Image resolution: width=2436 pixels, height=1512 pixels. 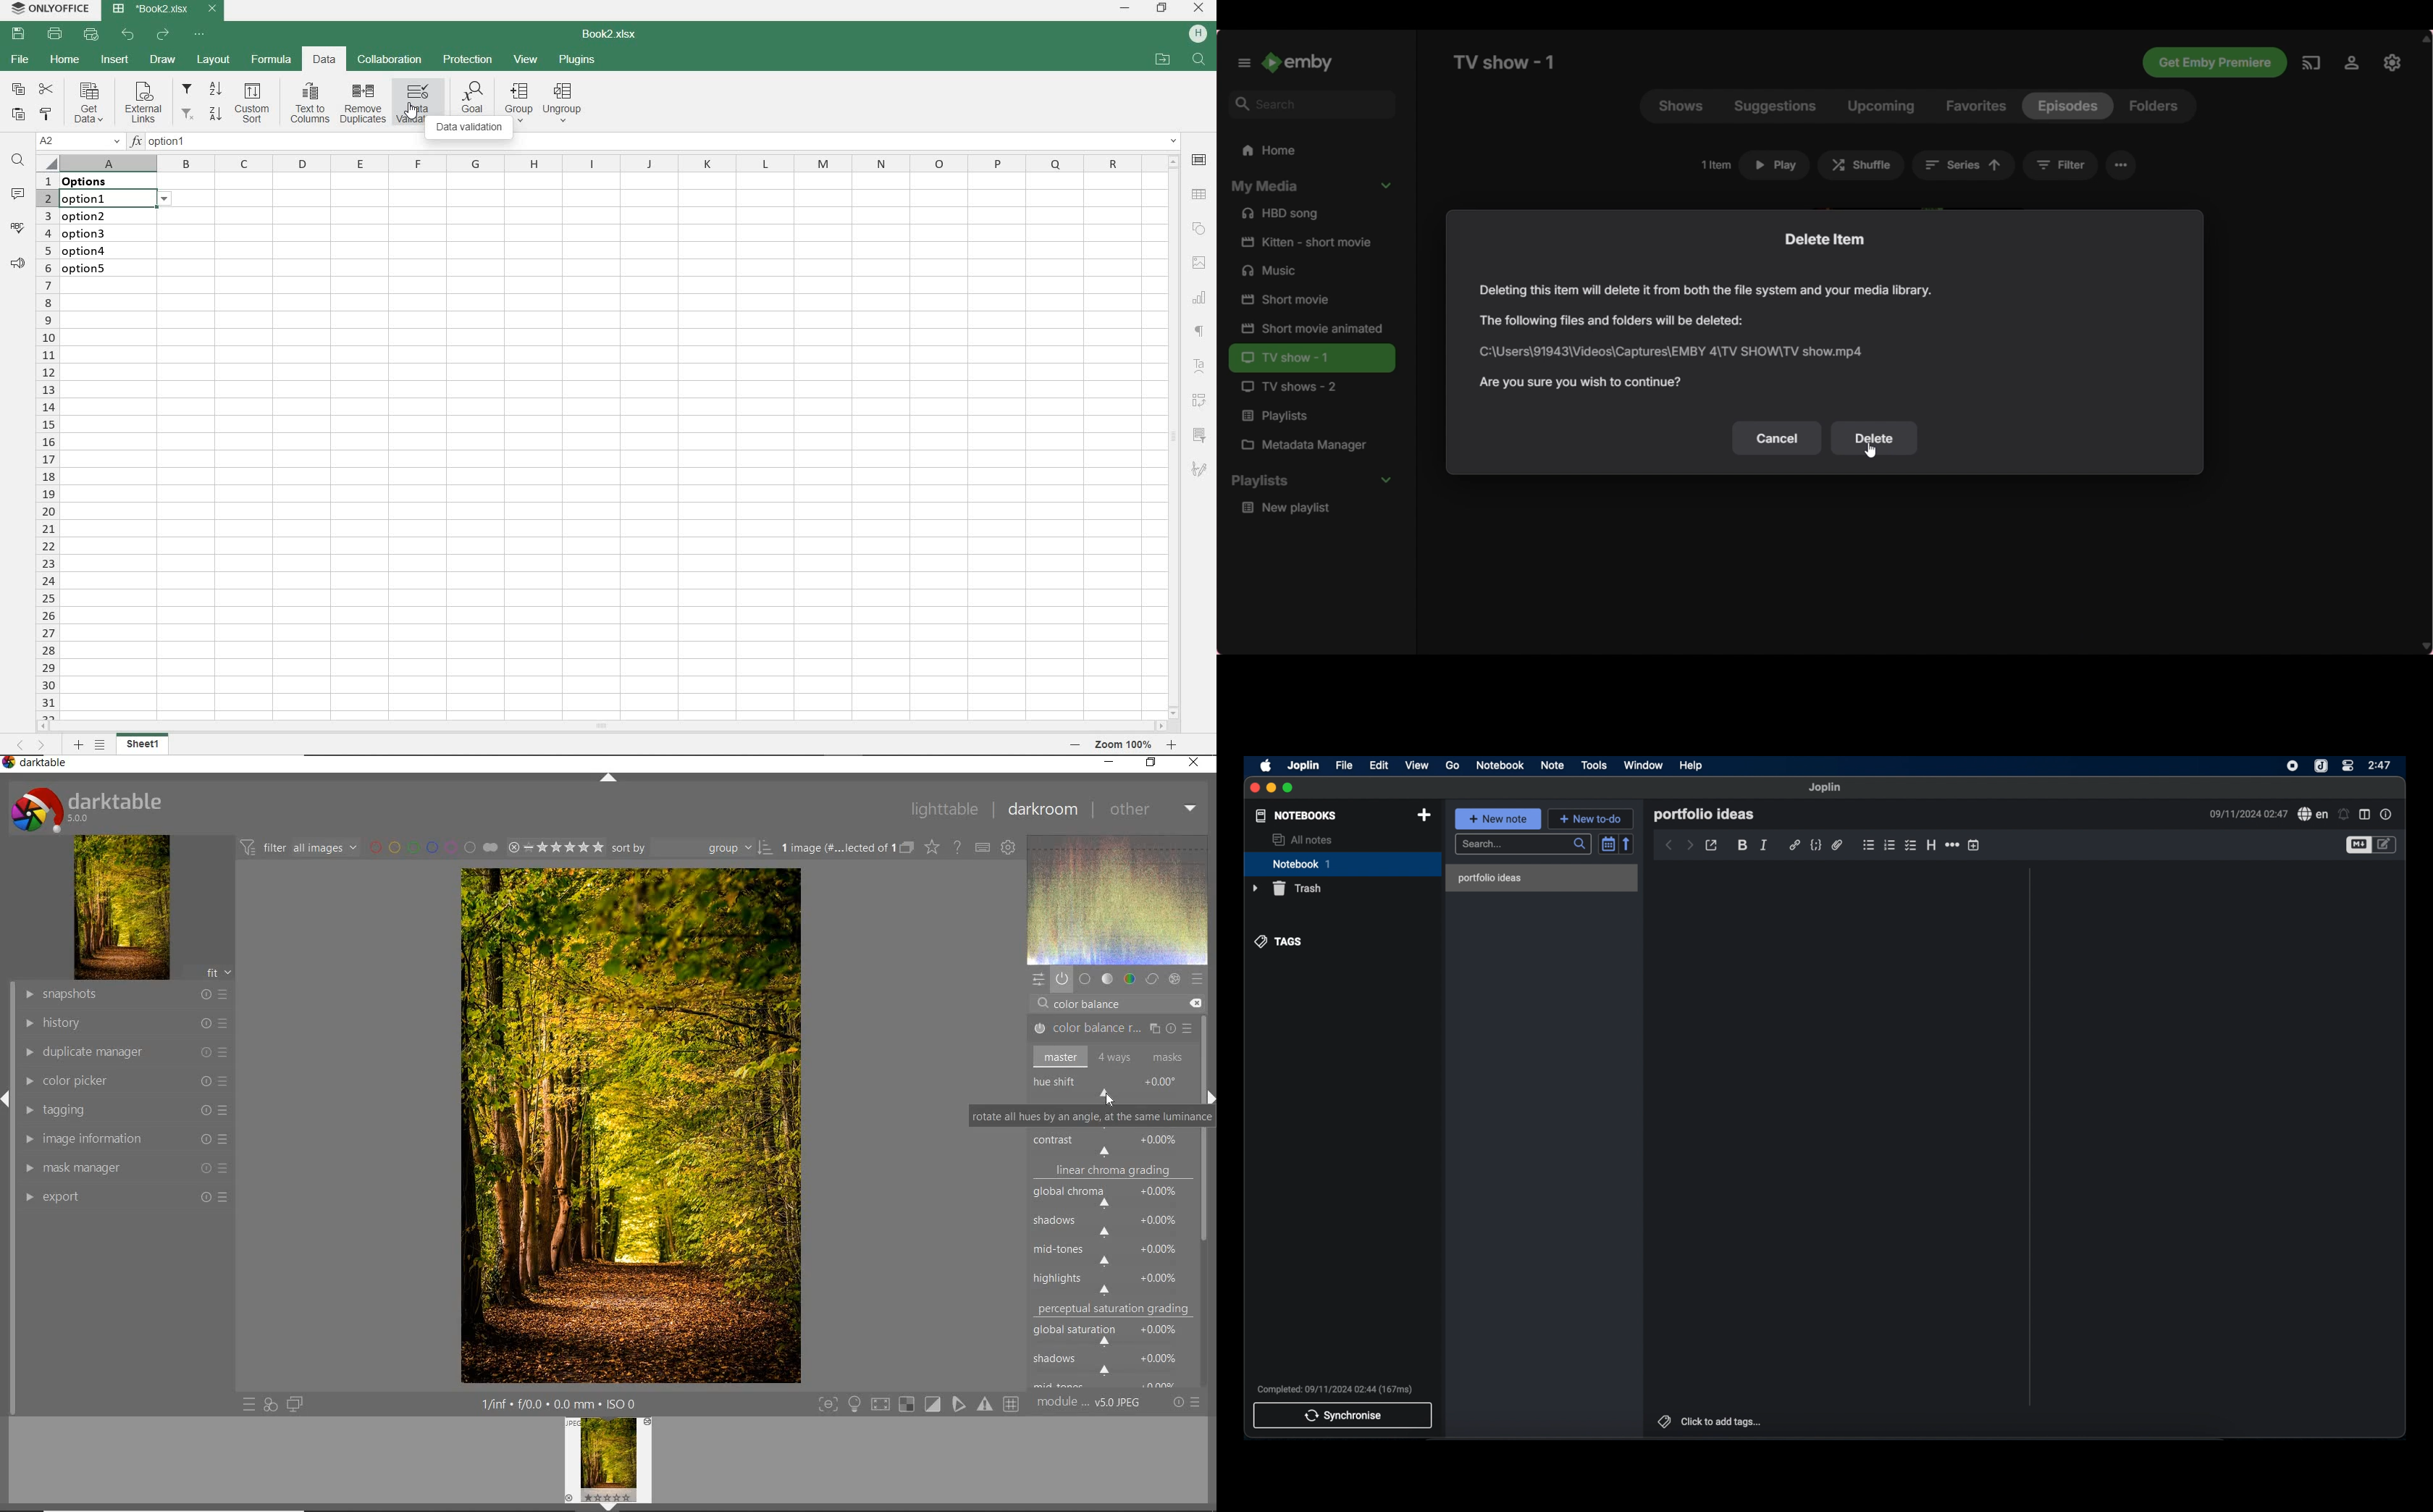 I want to click on image, so click(x=122, y=907).